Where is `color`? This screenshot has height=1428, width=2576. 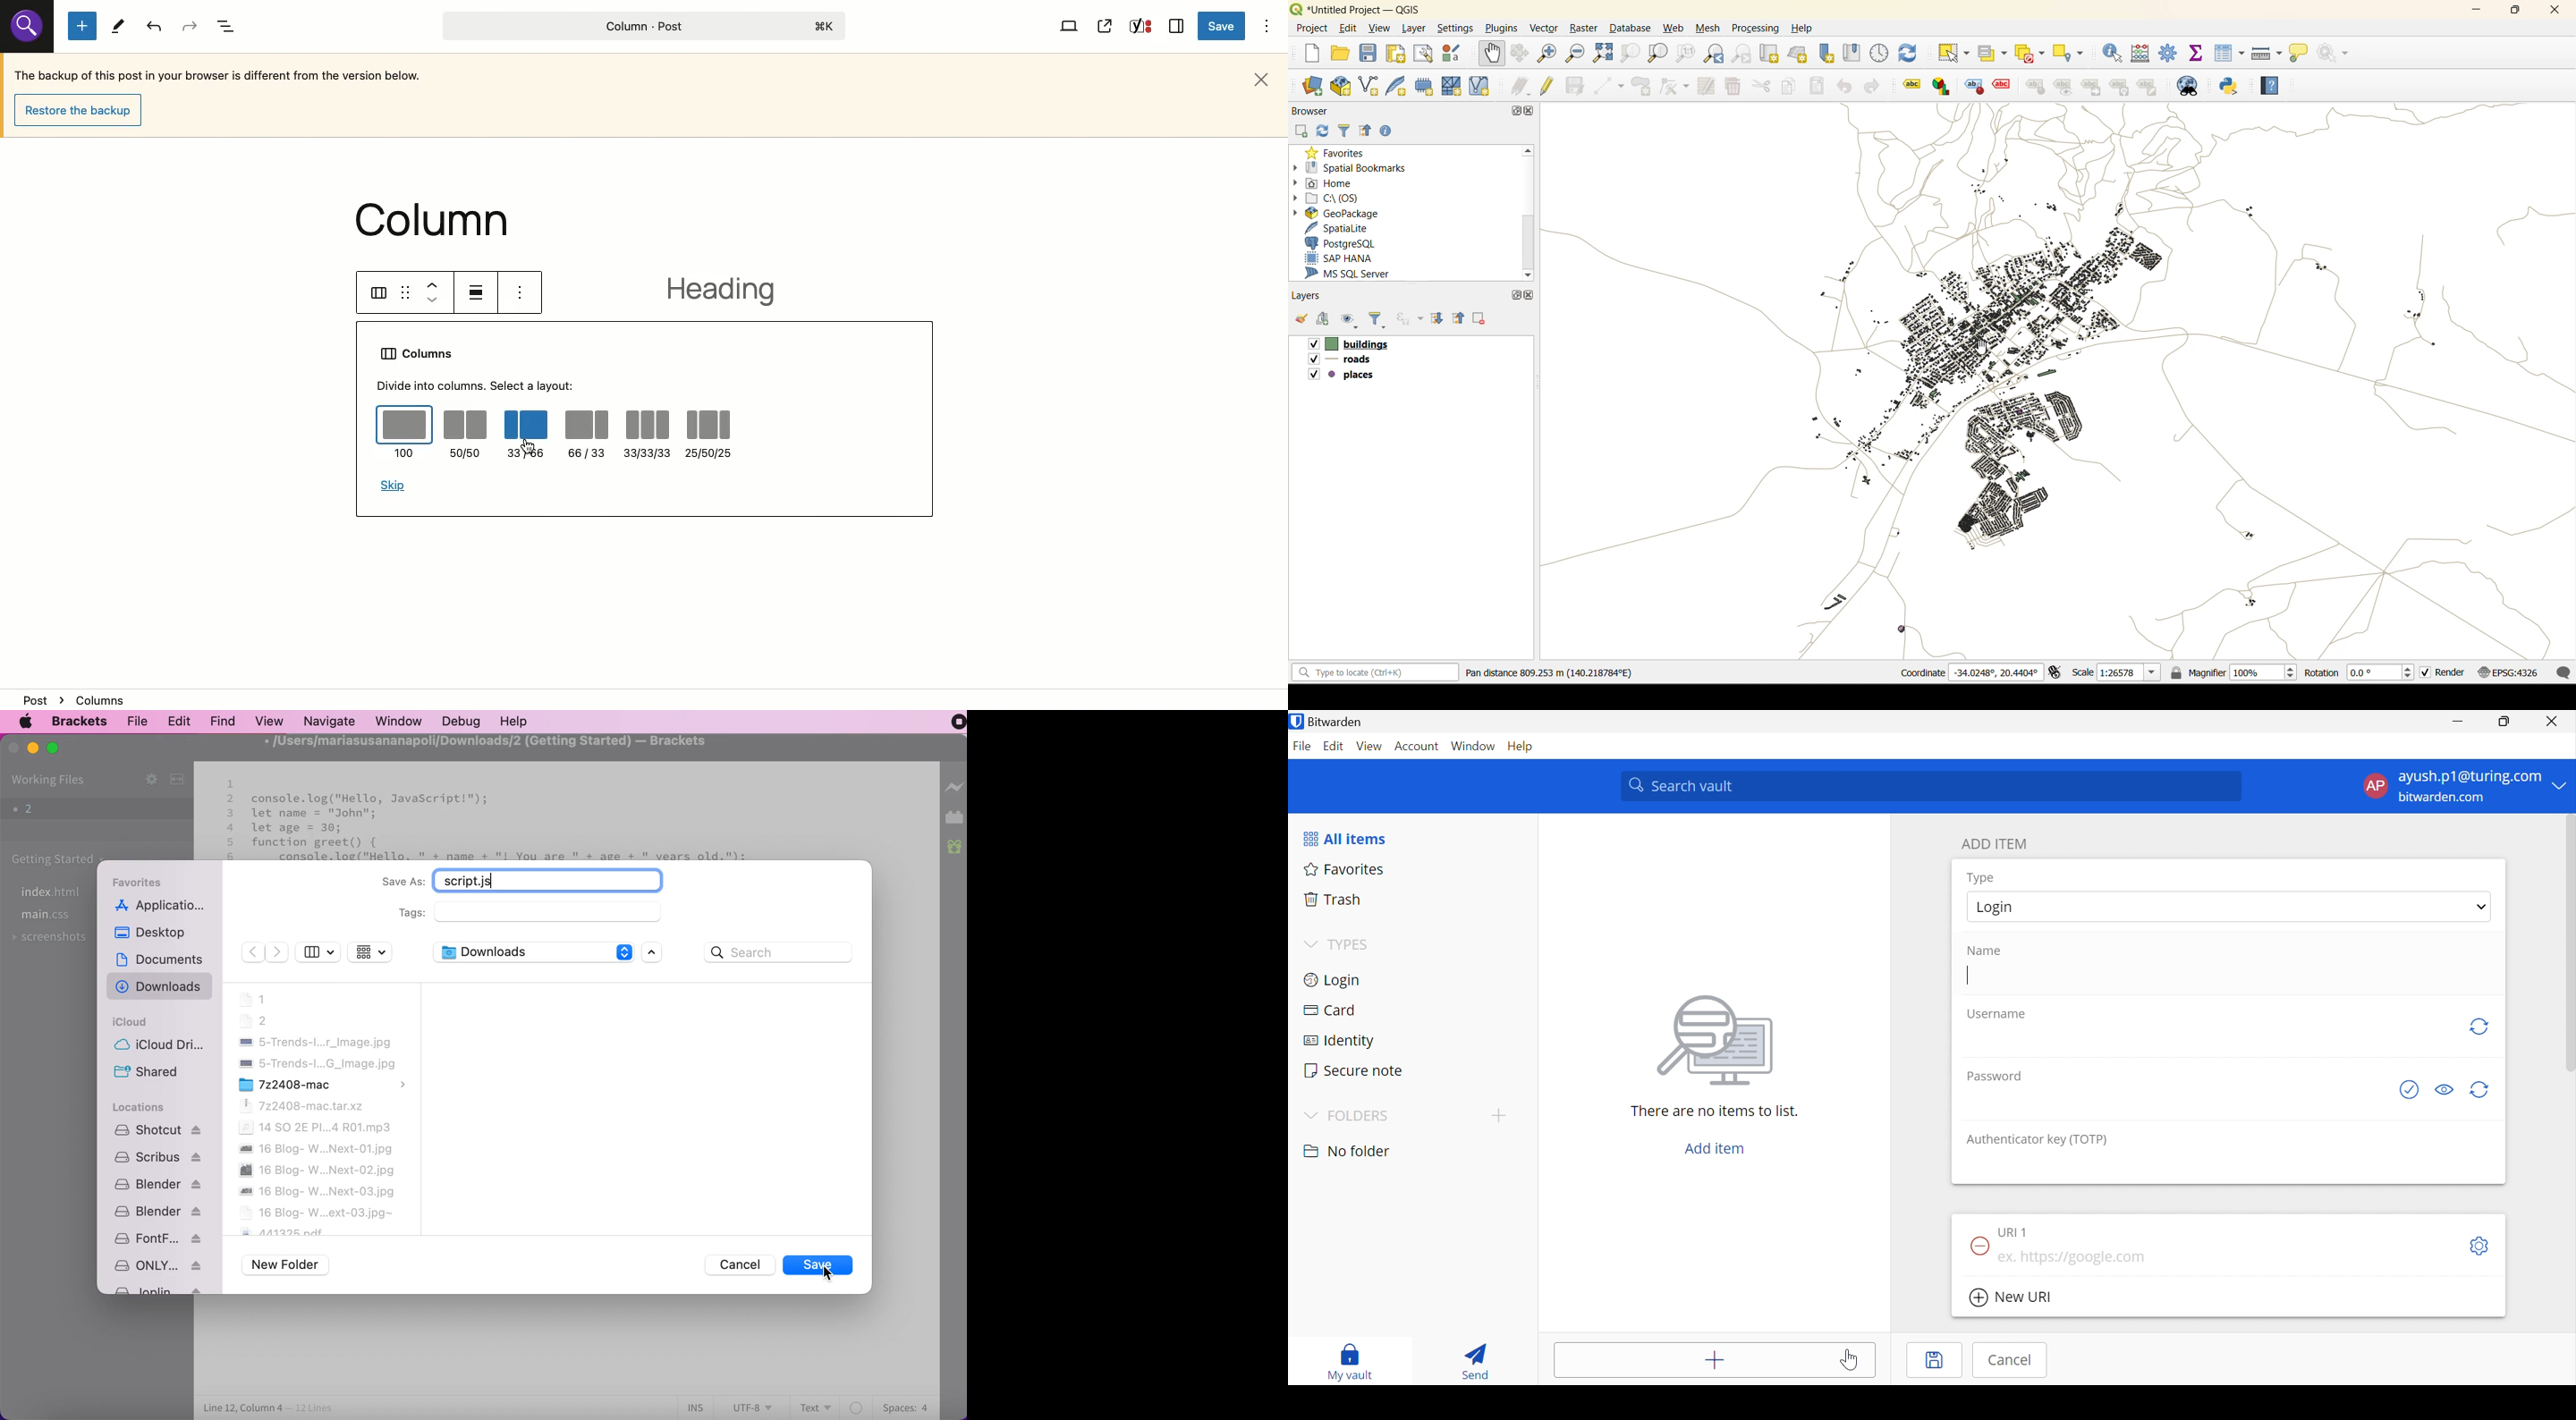
color is located at coordinates (857, 1407).